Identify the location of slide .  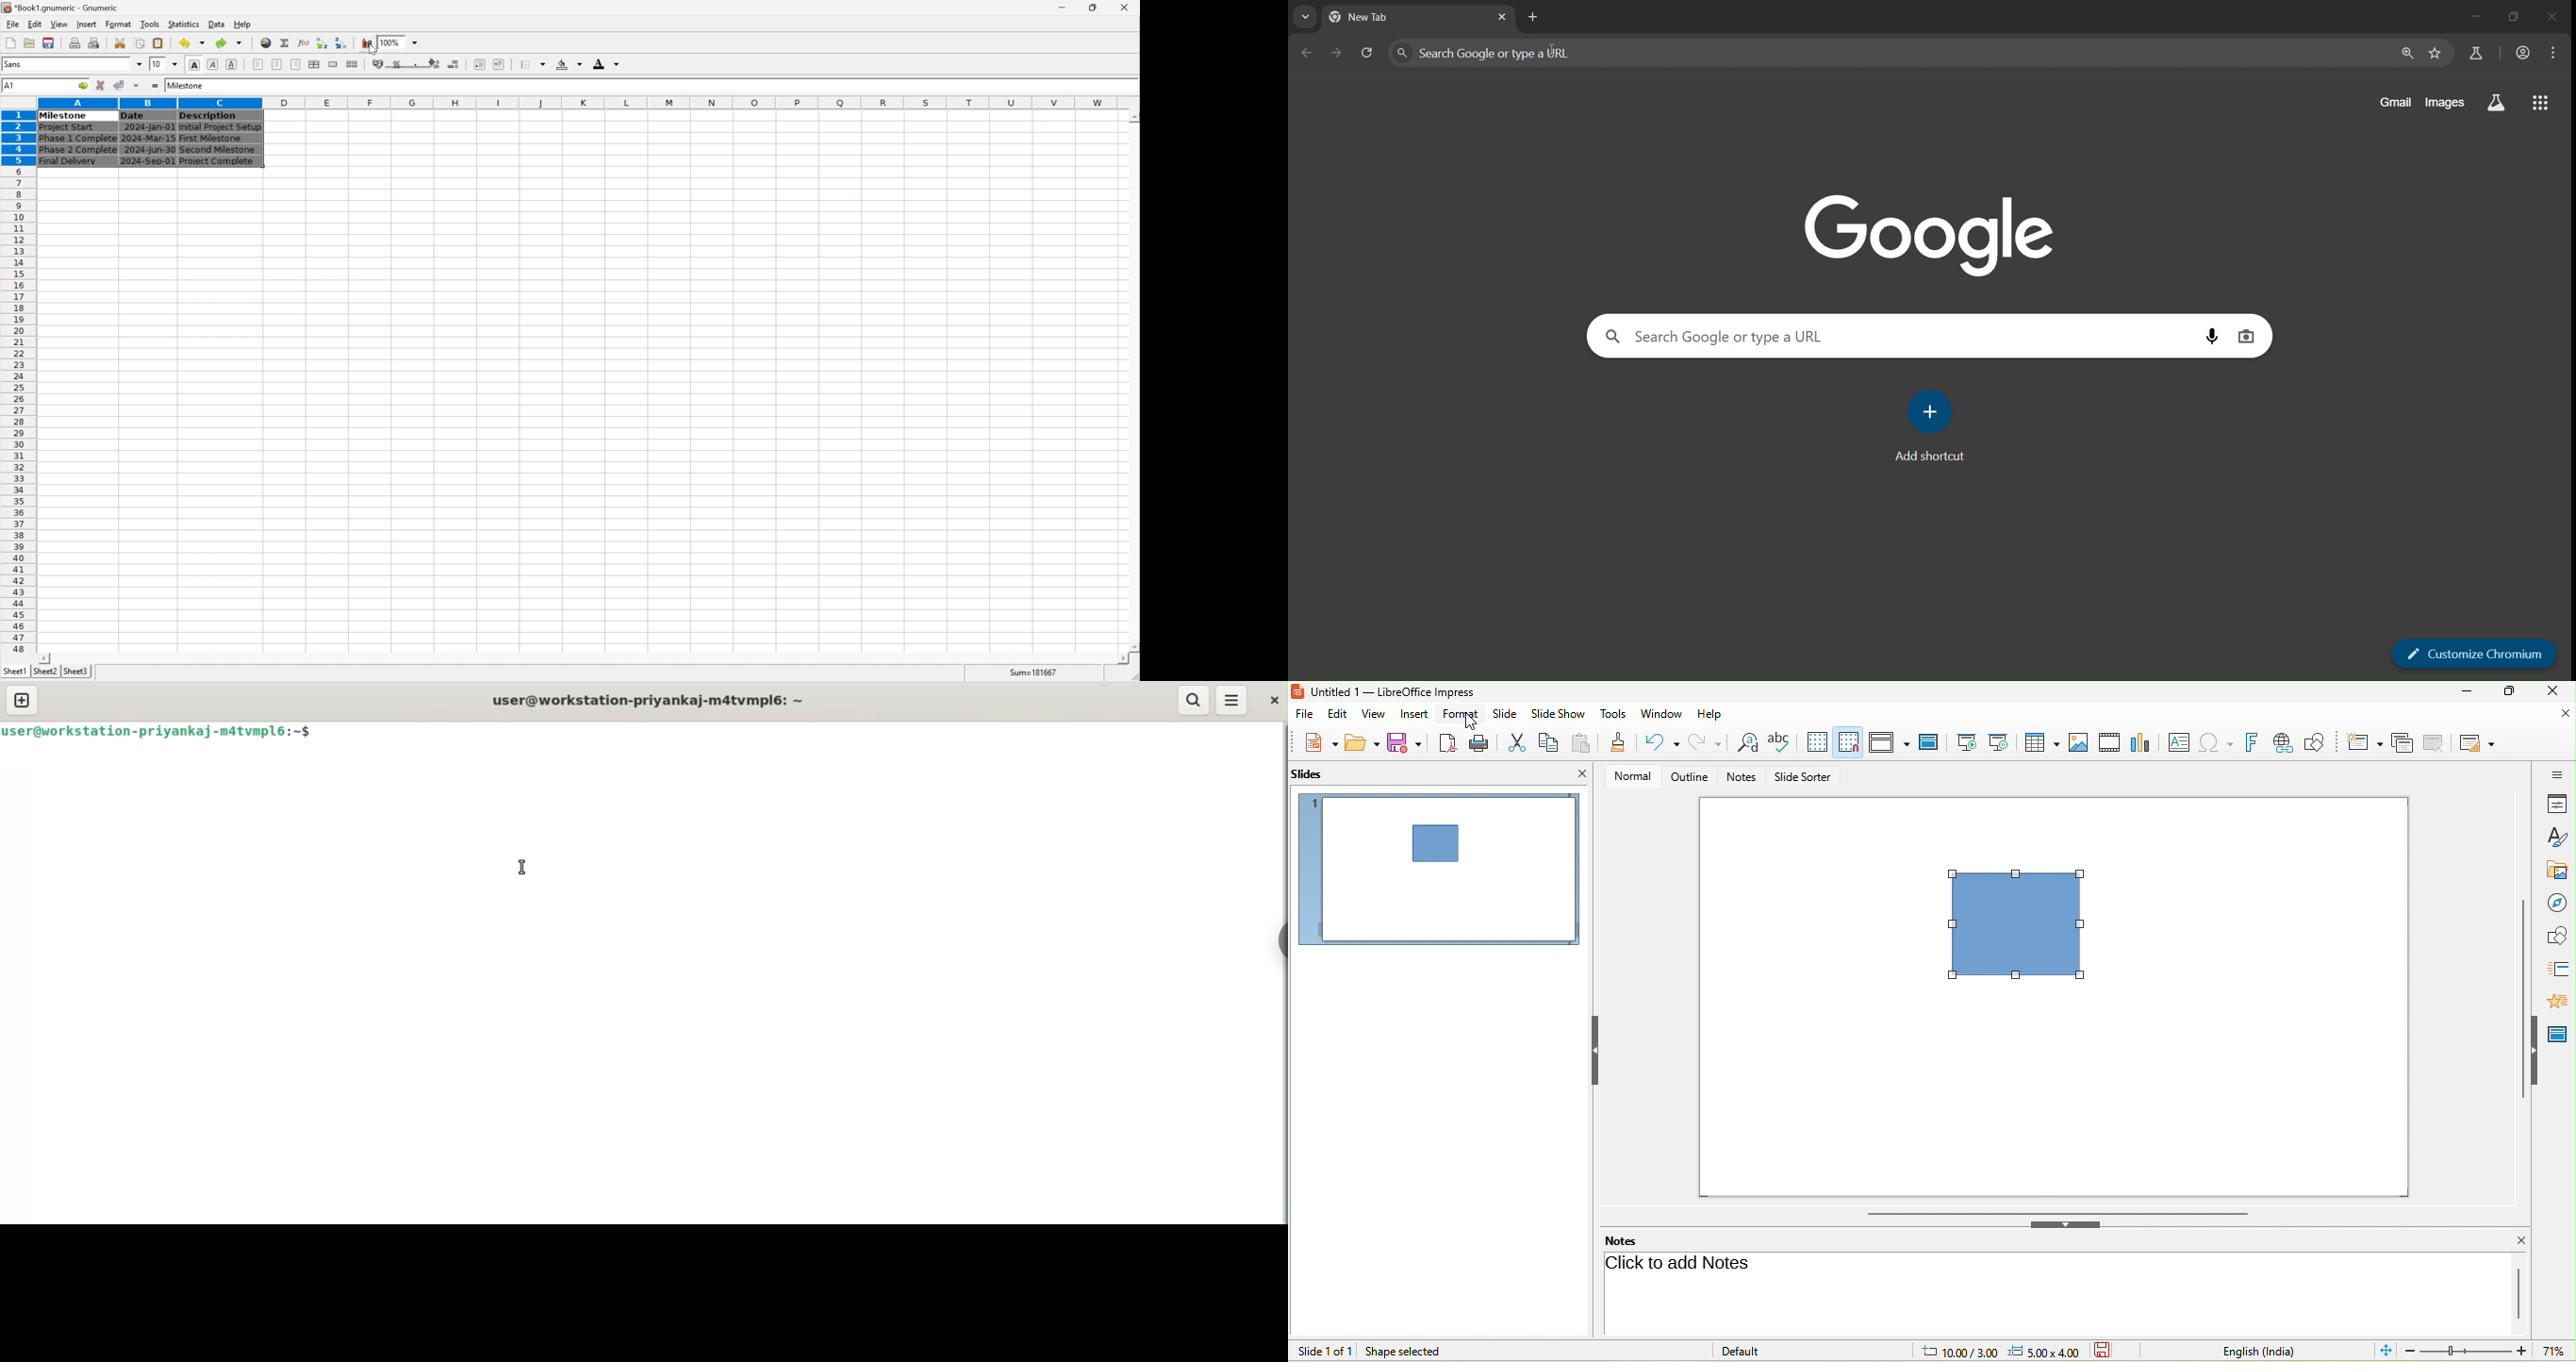
(1439, 871).